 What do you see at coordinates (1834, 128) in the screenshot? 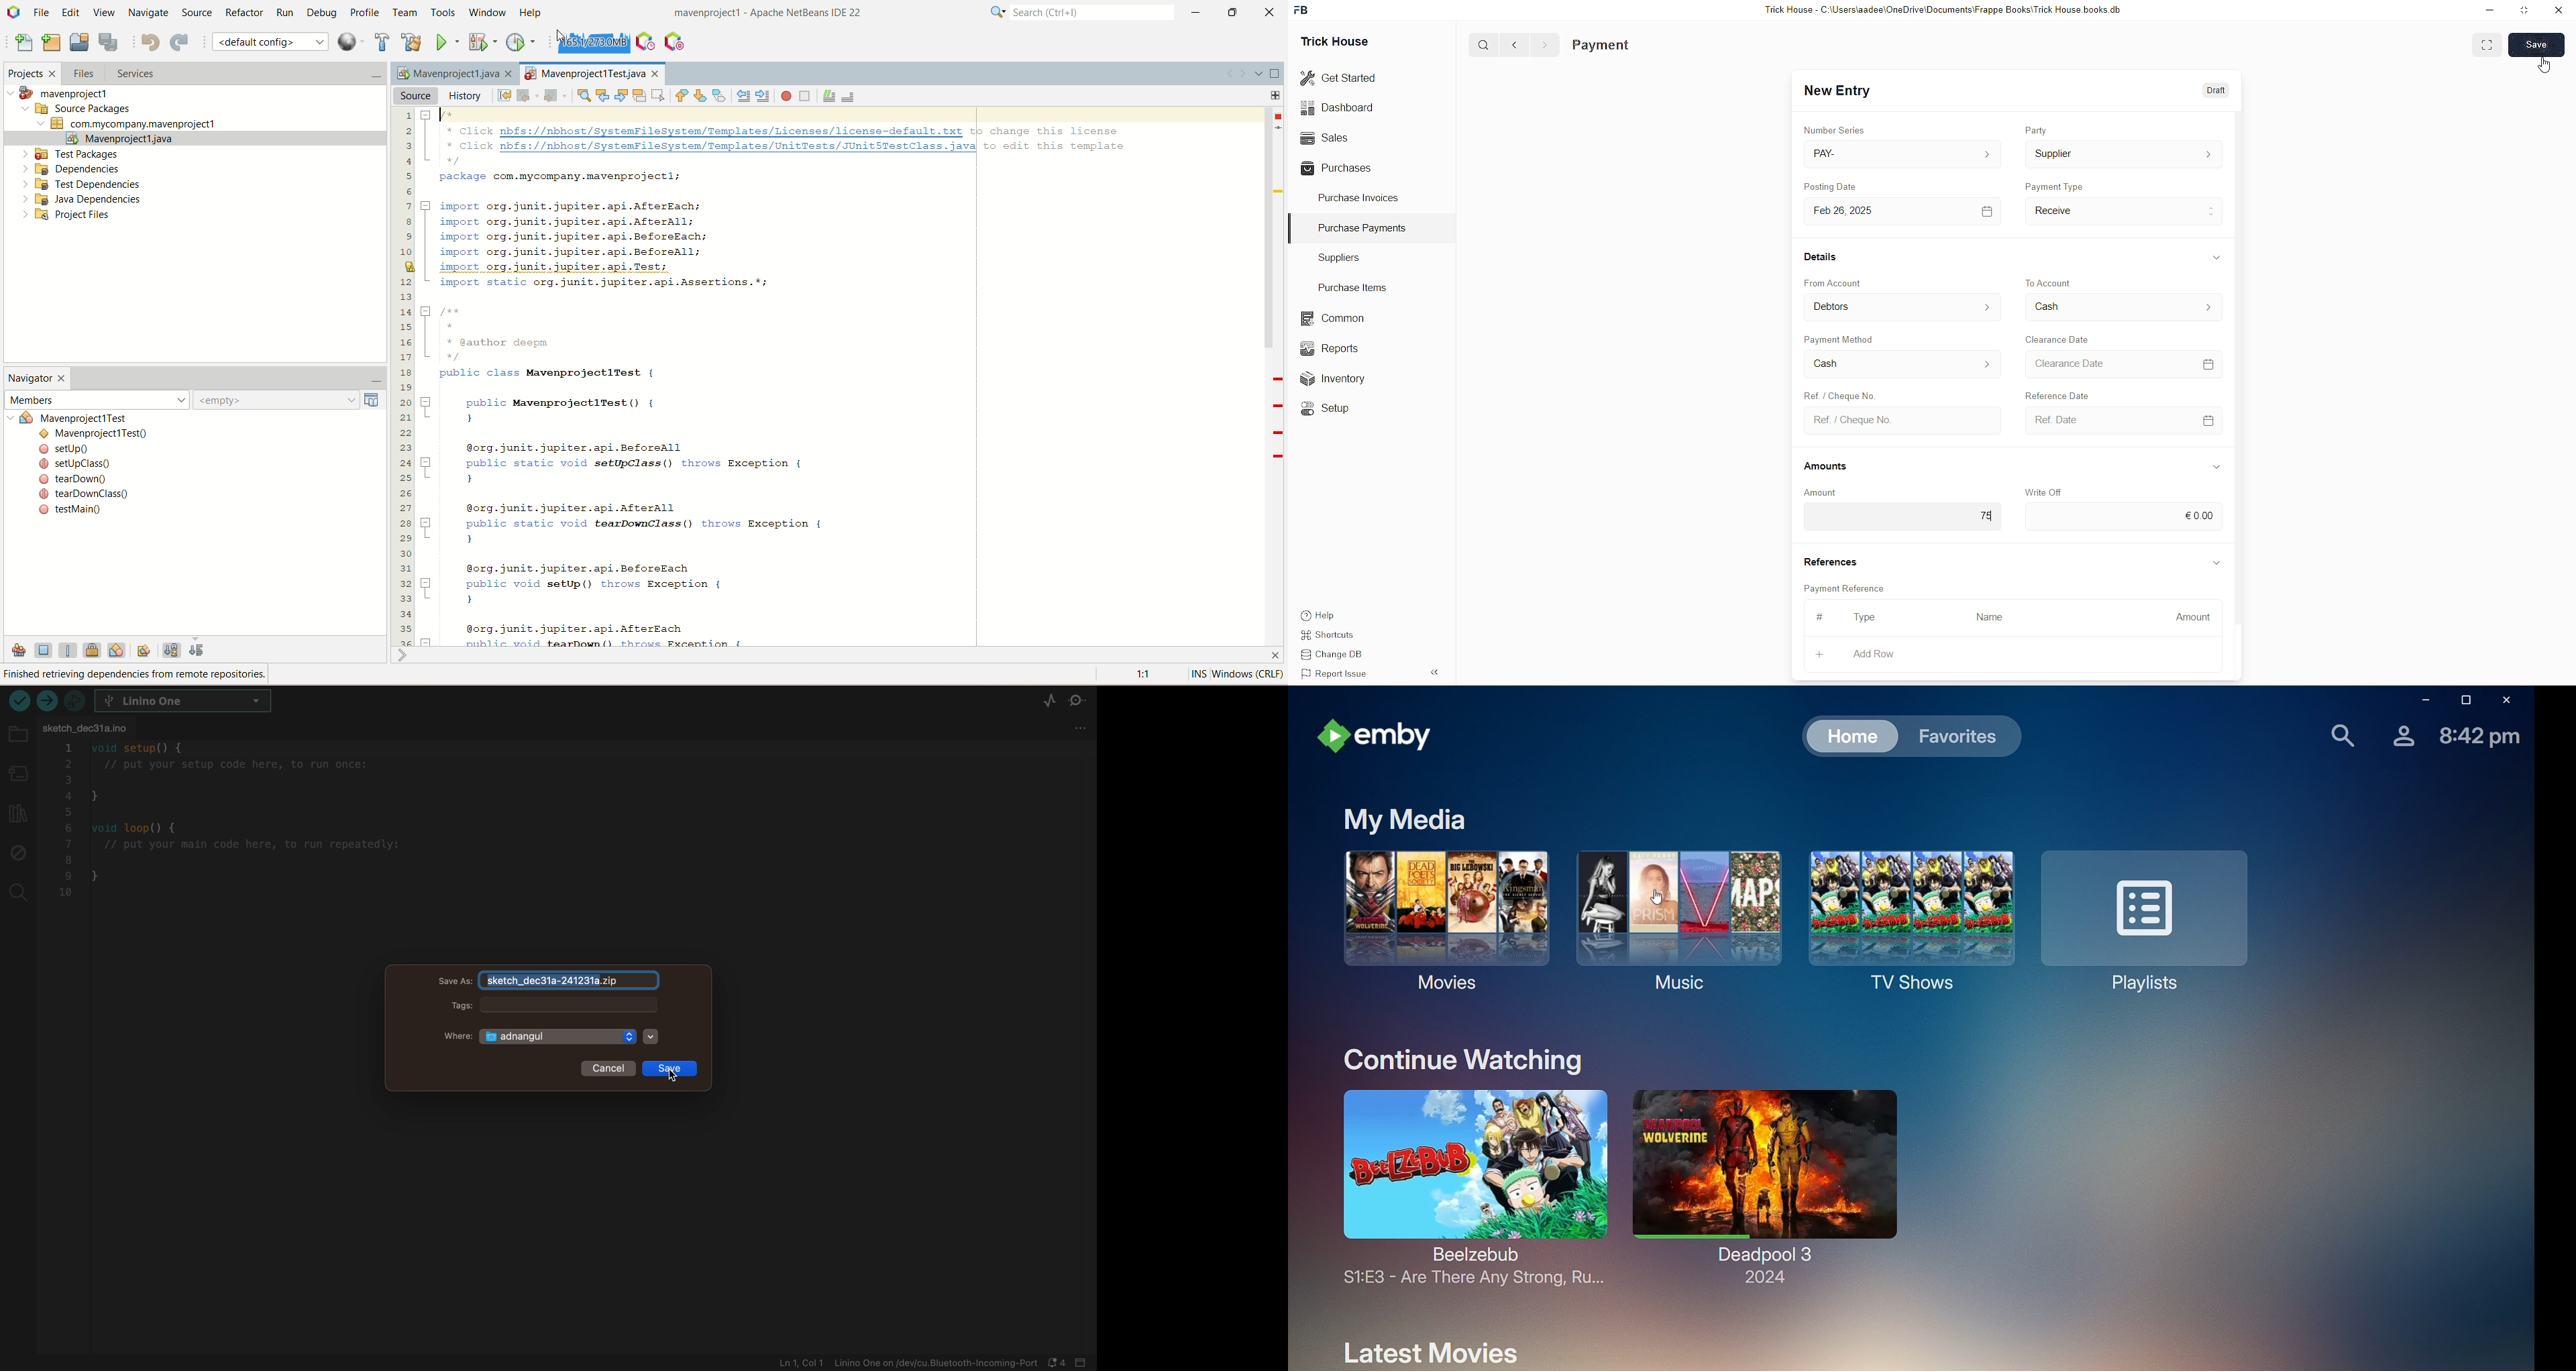
I see `Number Series` at bounding box center [1834, 128].